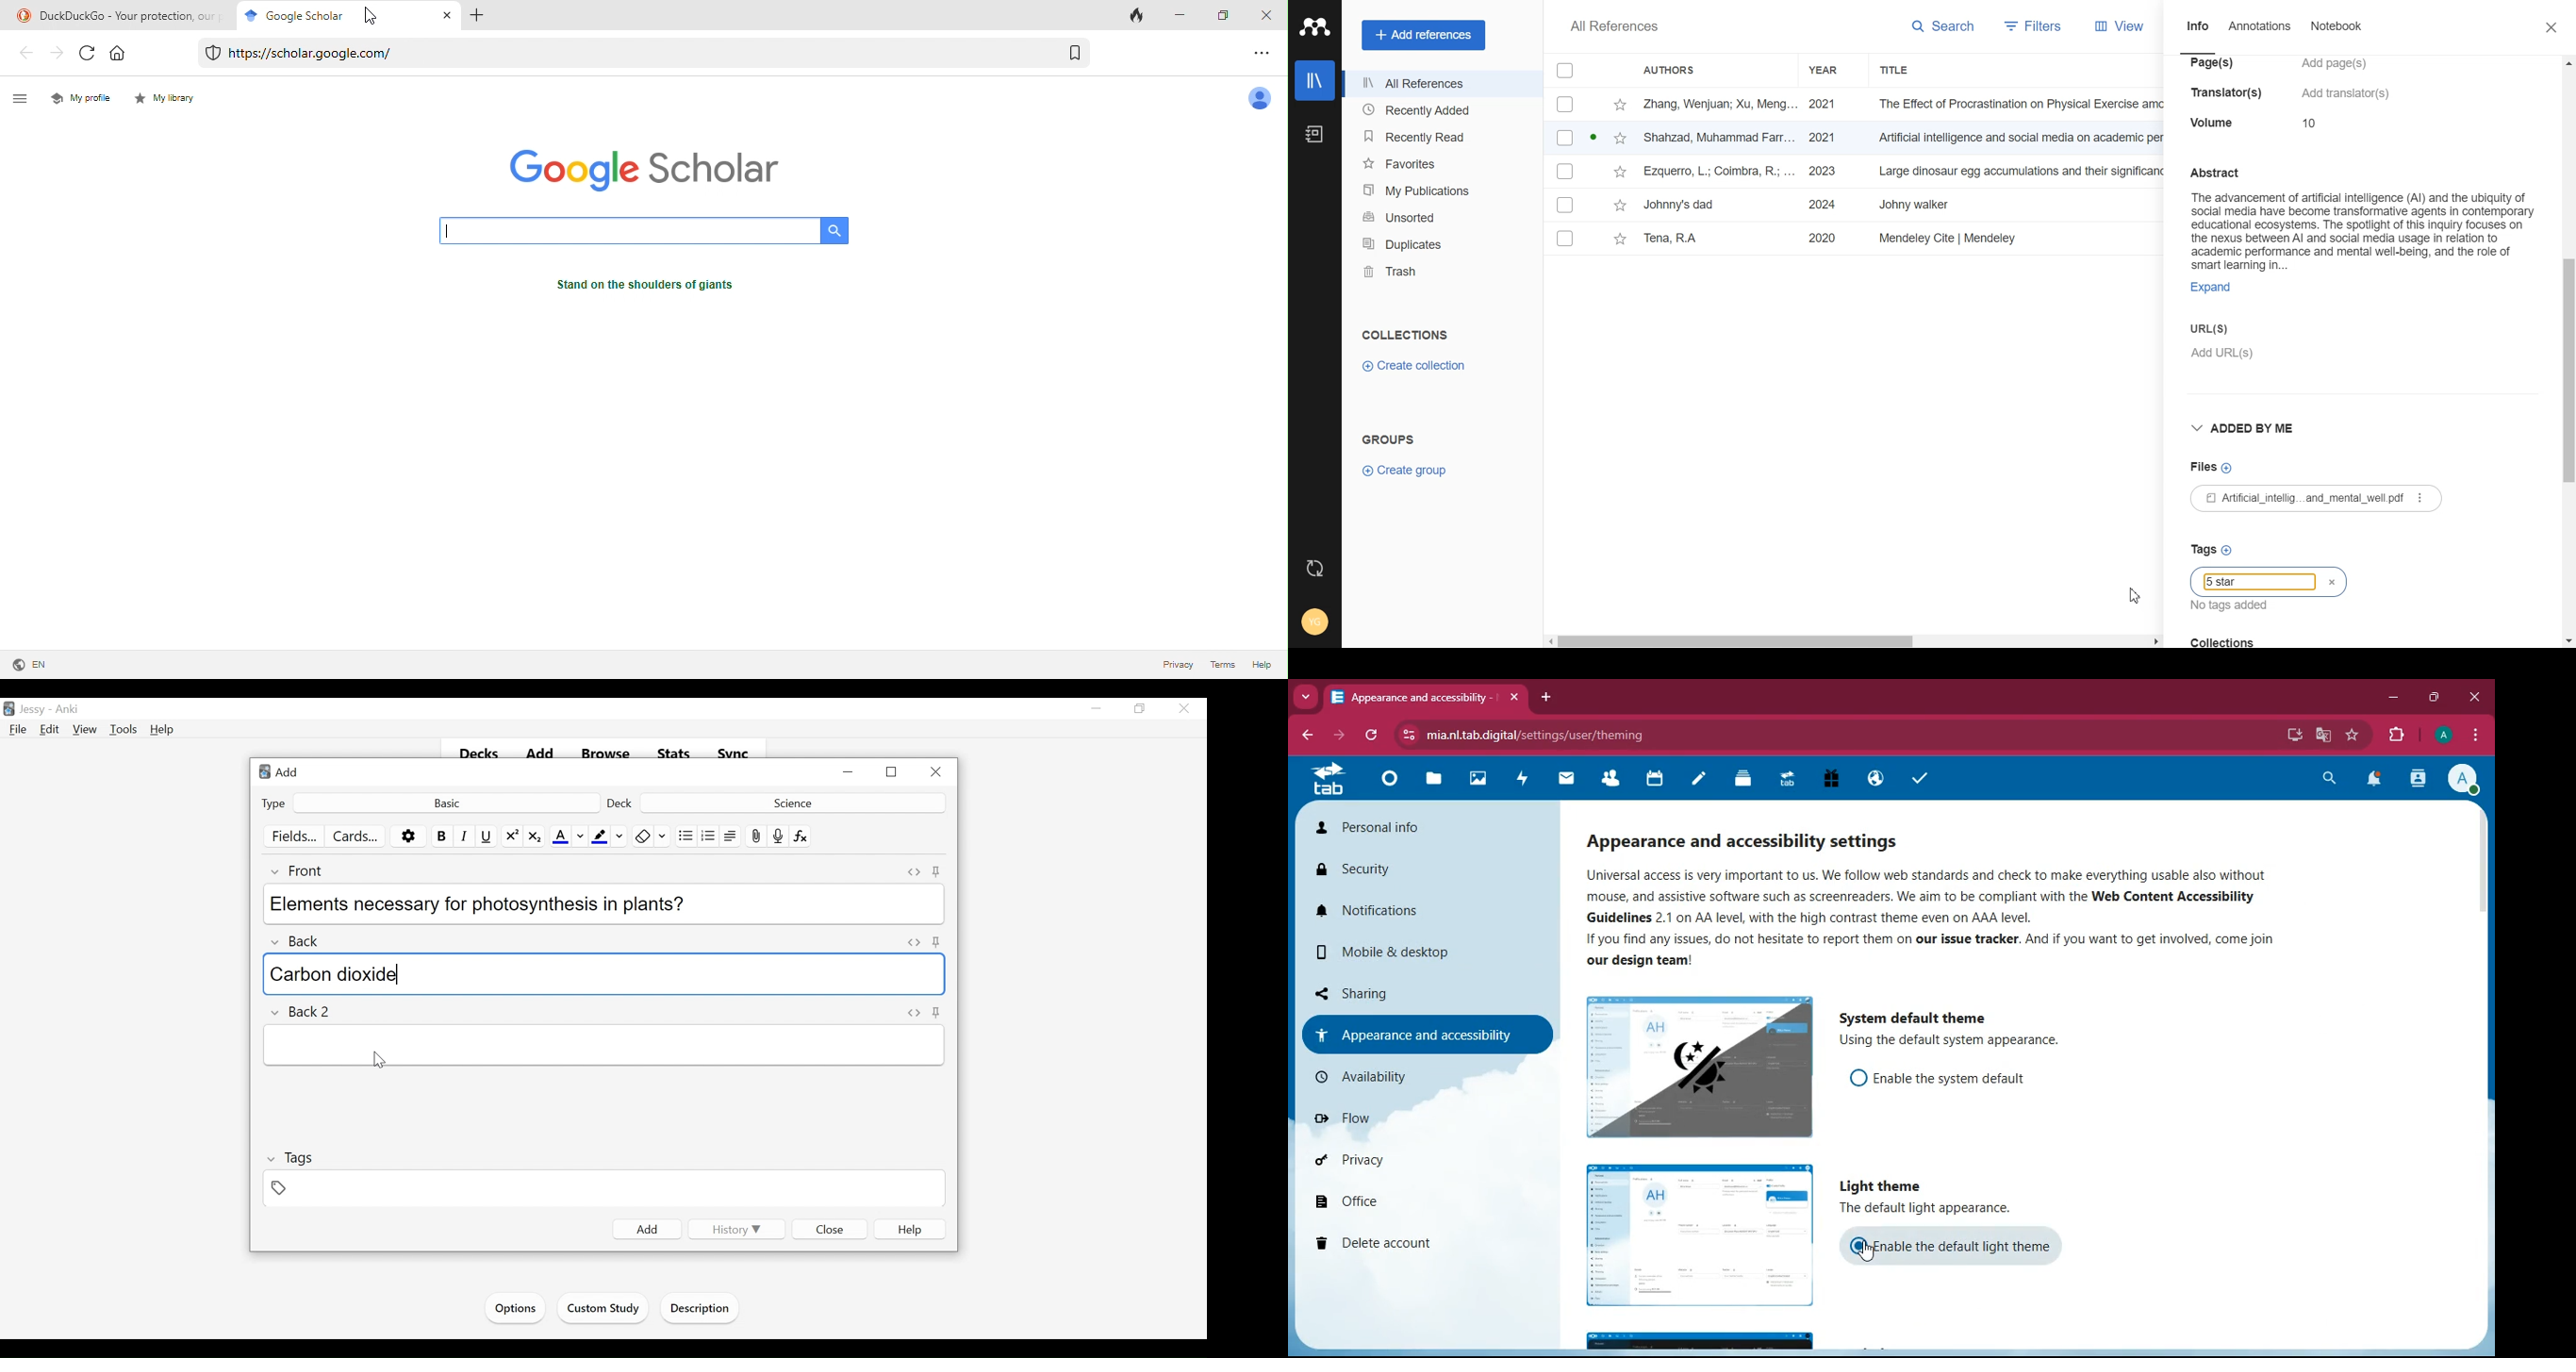 This screenshot has width=2576, height=1372. What do you see at coordinates (2198, 34) in the screenshot?
I see `Info` at bounding box center [2198, 34].